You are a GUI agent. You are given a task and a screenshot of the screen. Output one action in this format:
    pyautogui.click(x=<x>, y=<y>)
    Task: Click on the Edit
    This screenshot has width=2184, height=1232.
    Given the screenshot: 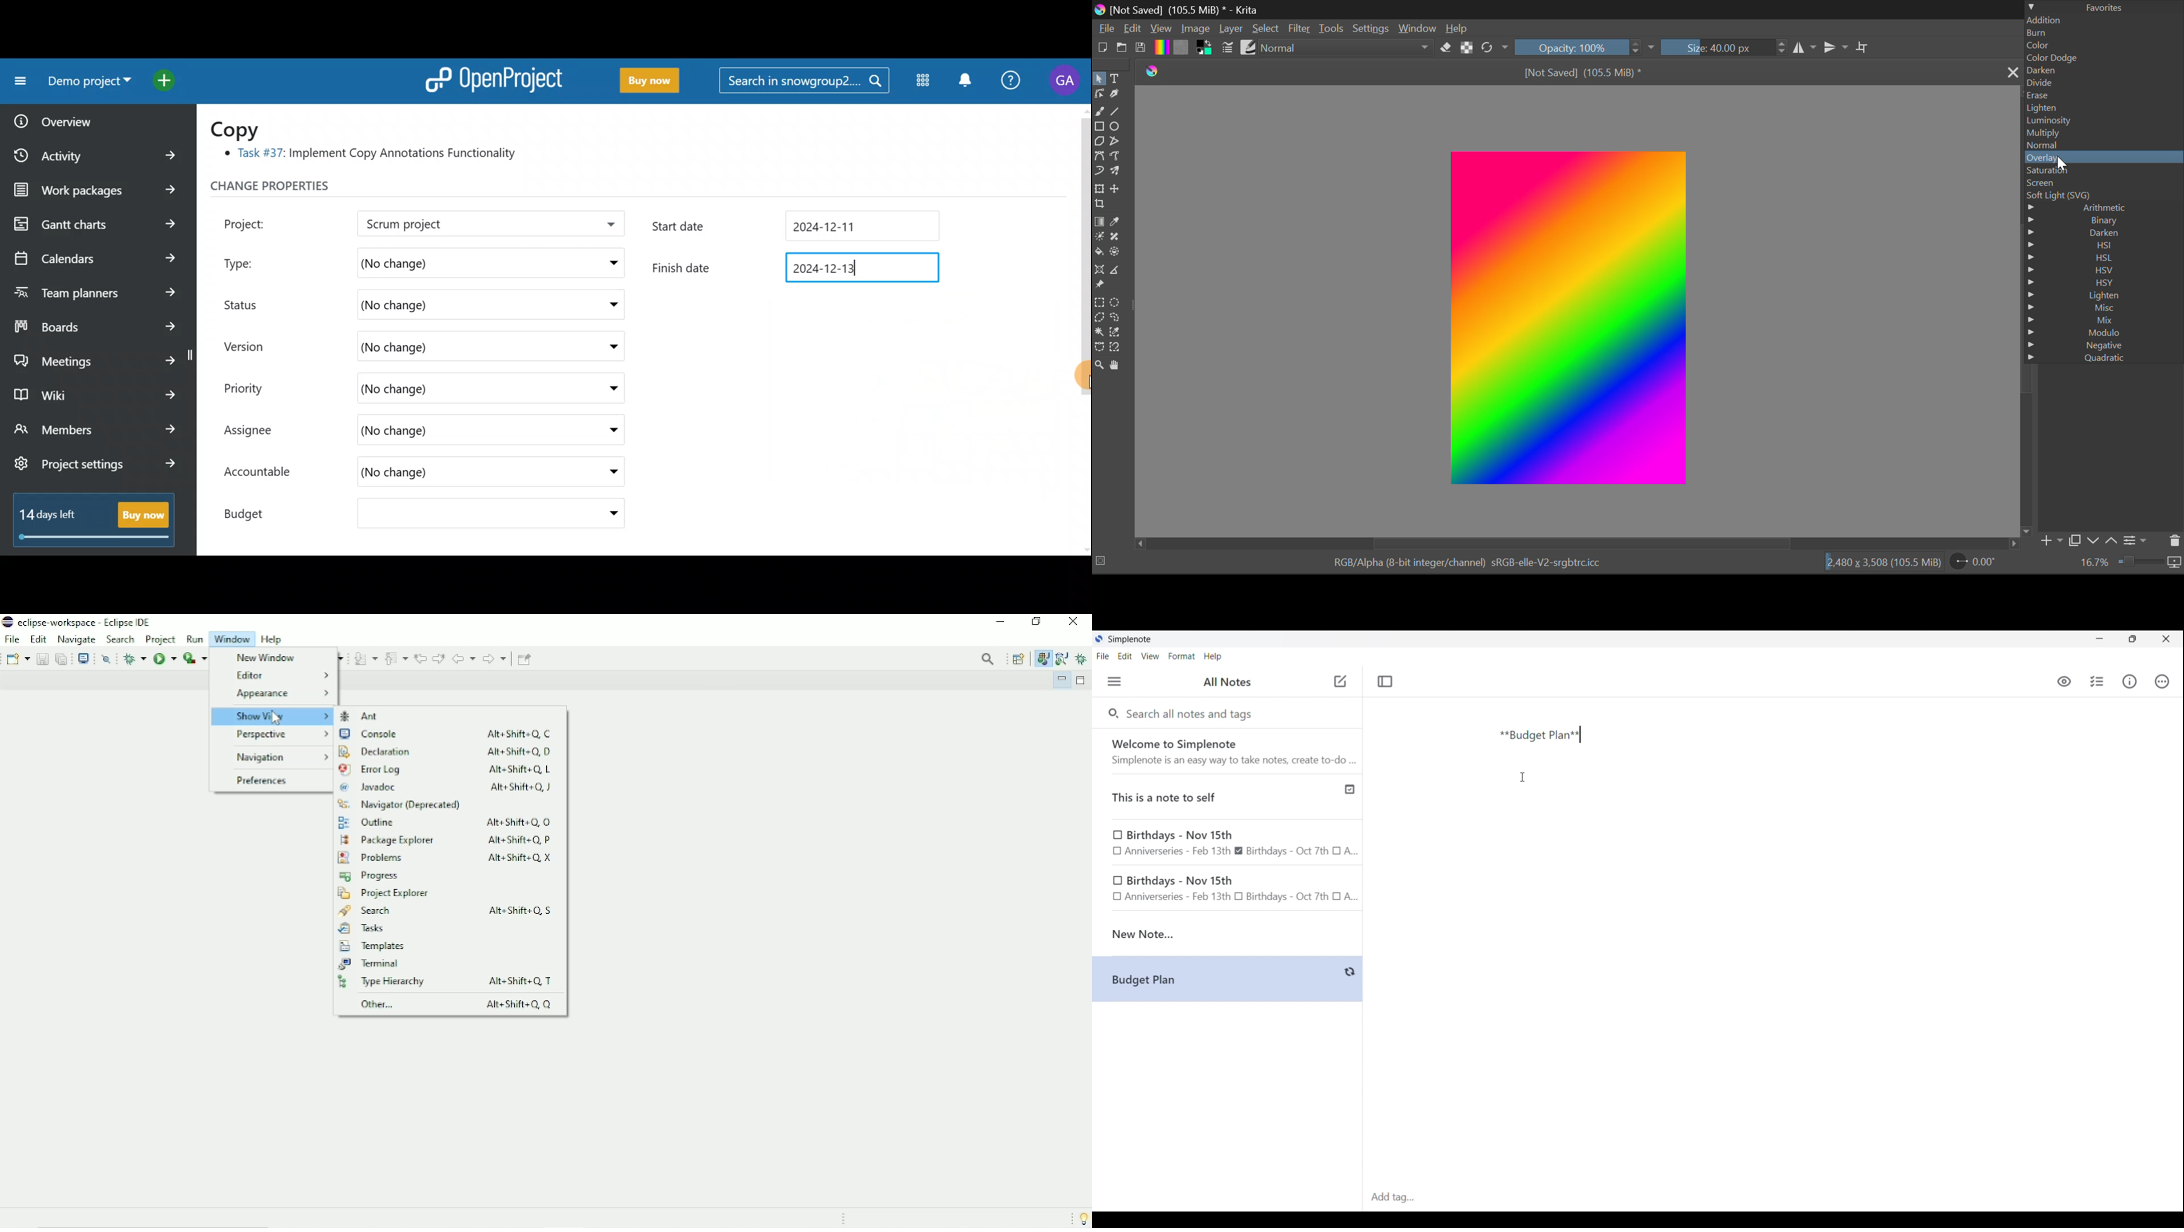 What is the action you would take?
    pyautogui.click(x=1134, y=29)
    